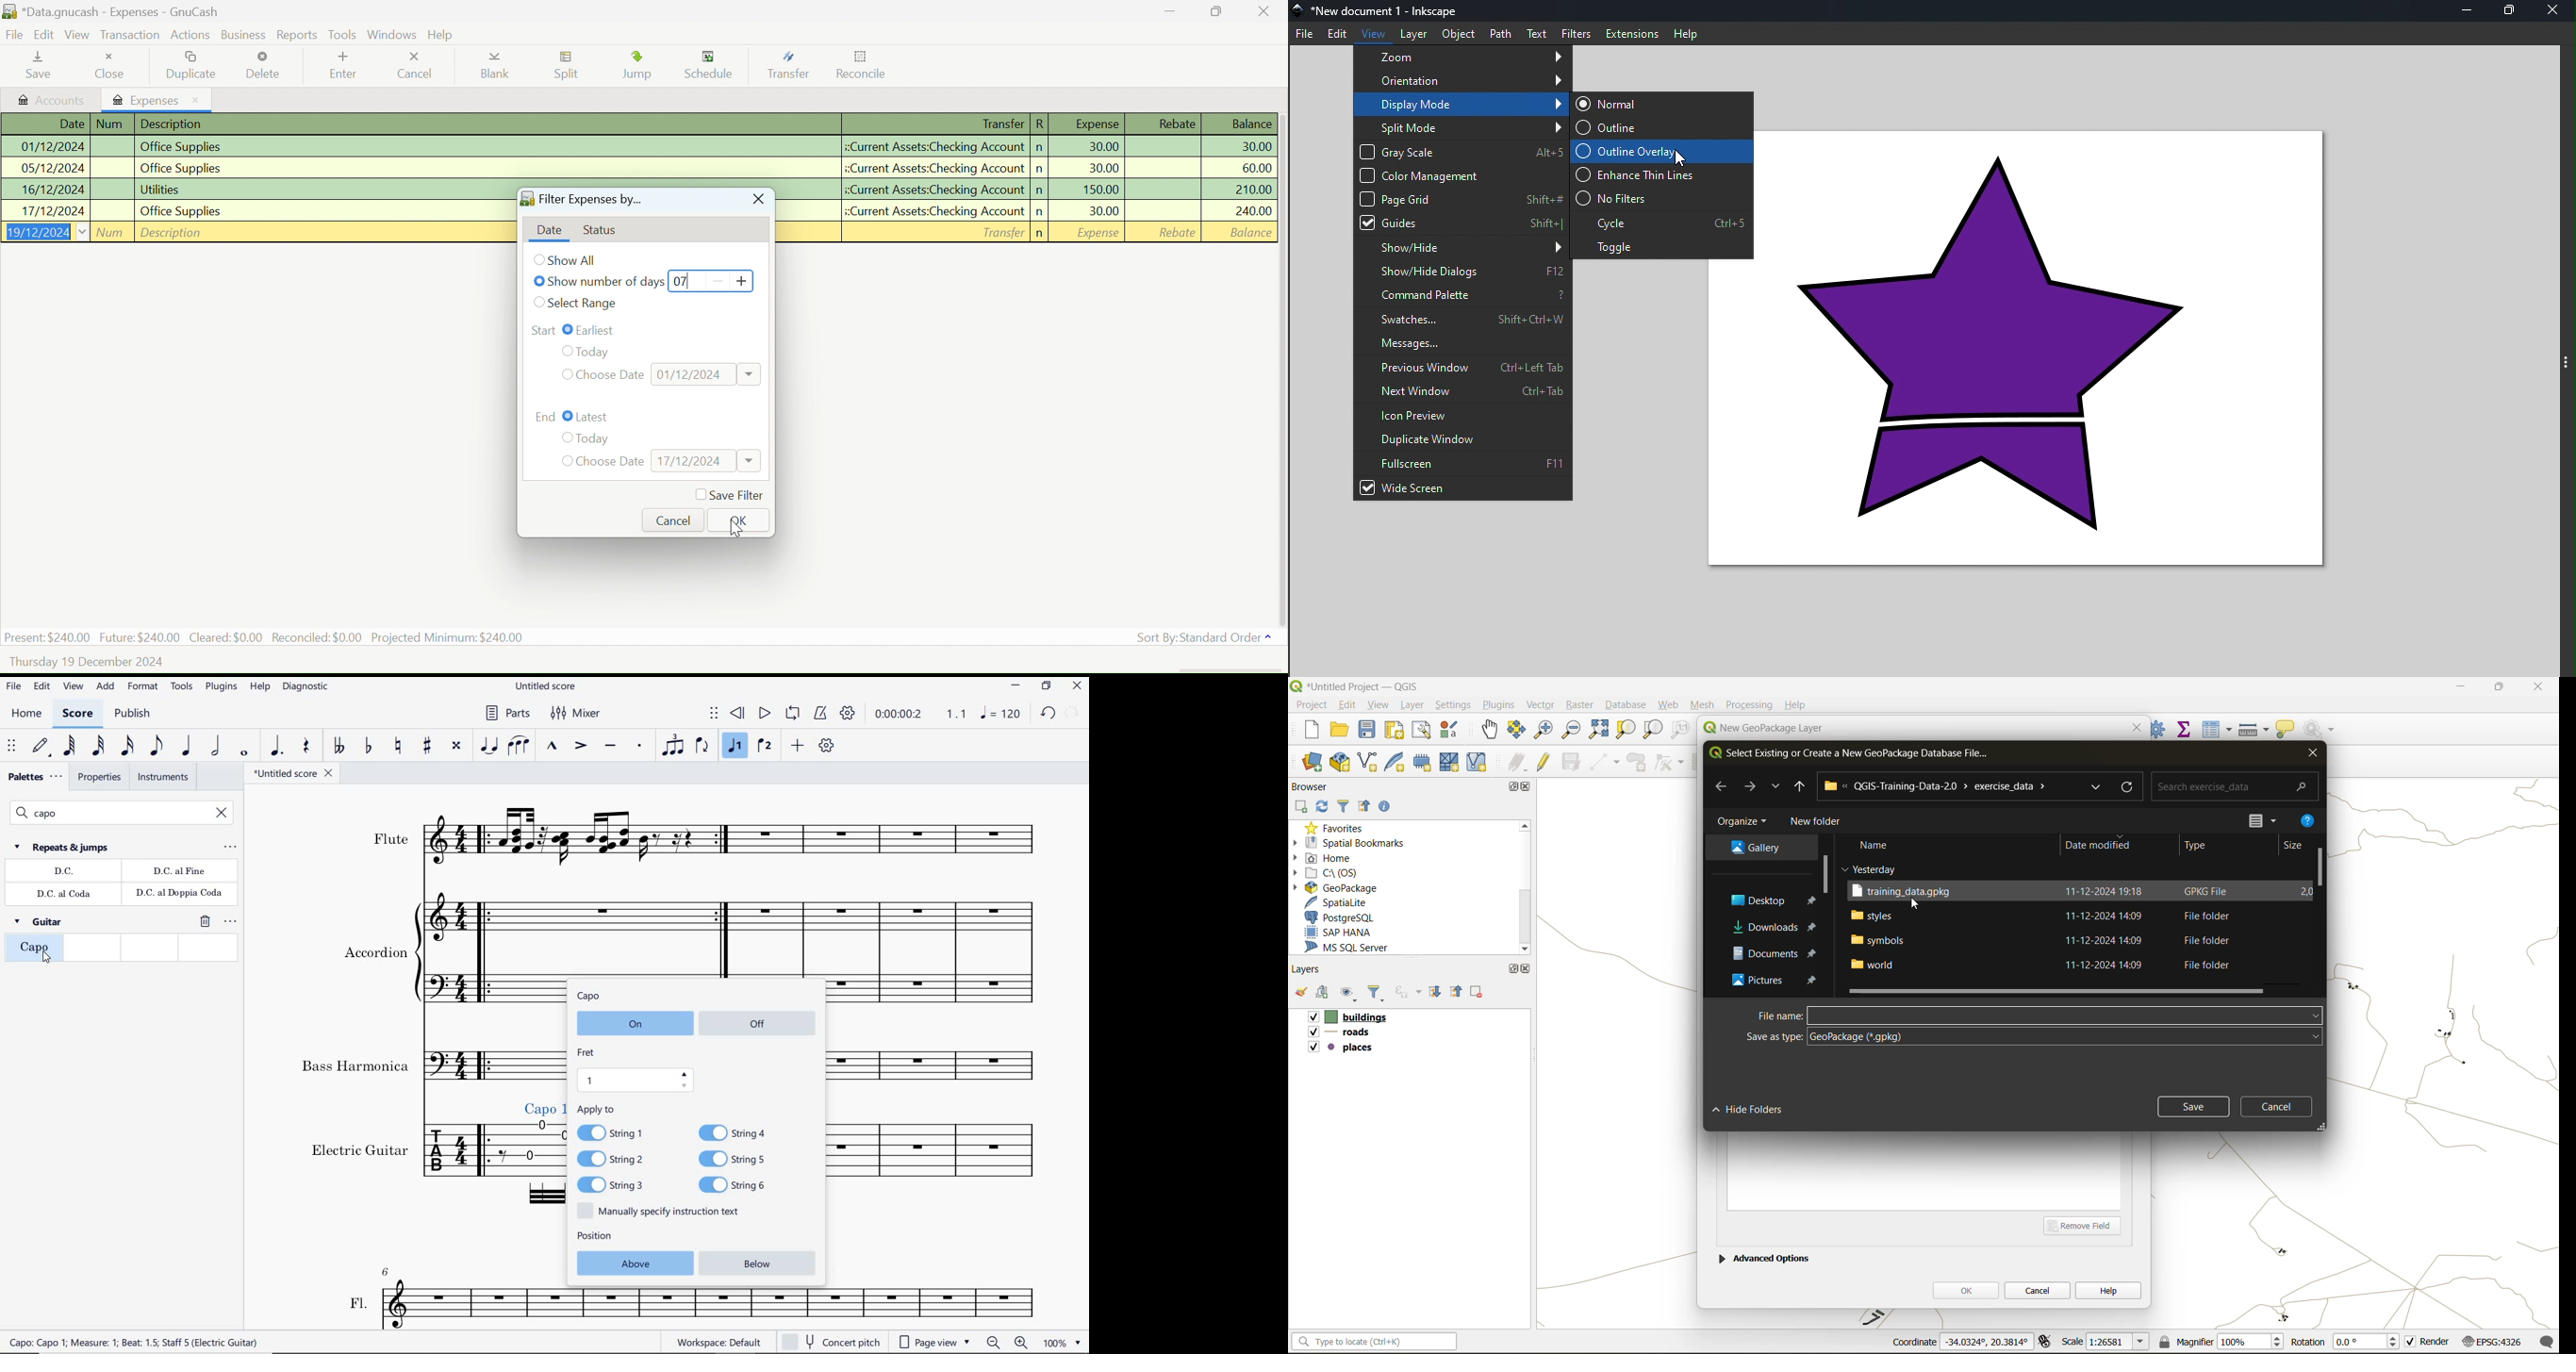 This screenshot has height=1372, width=2576. I want to click on staccato, so click(640, 746).